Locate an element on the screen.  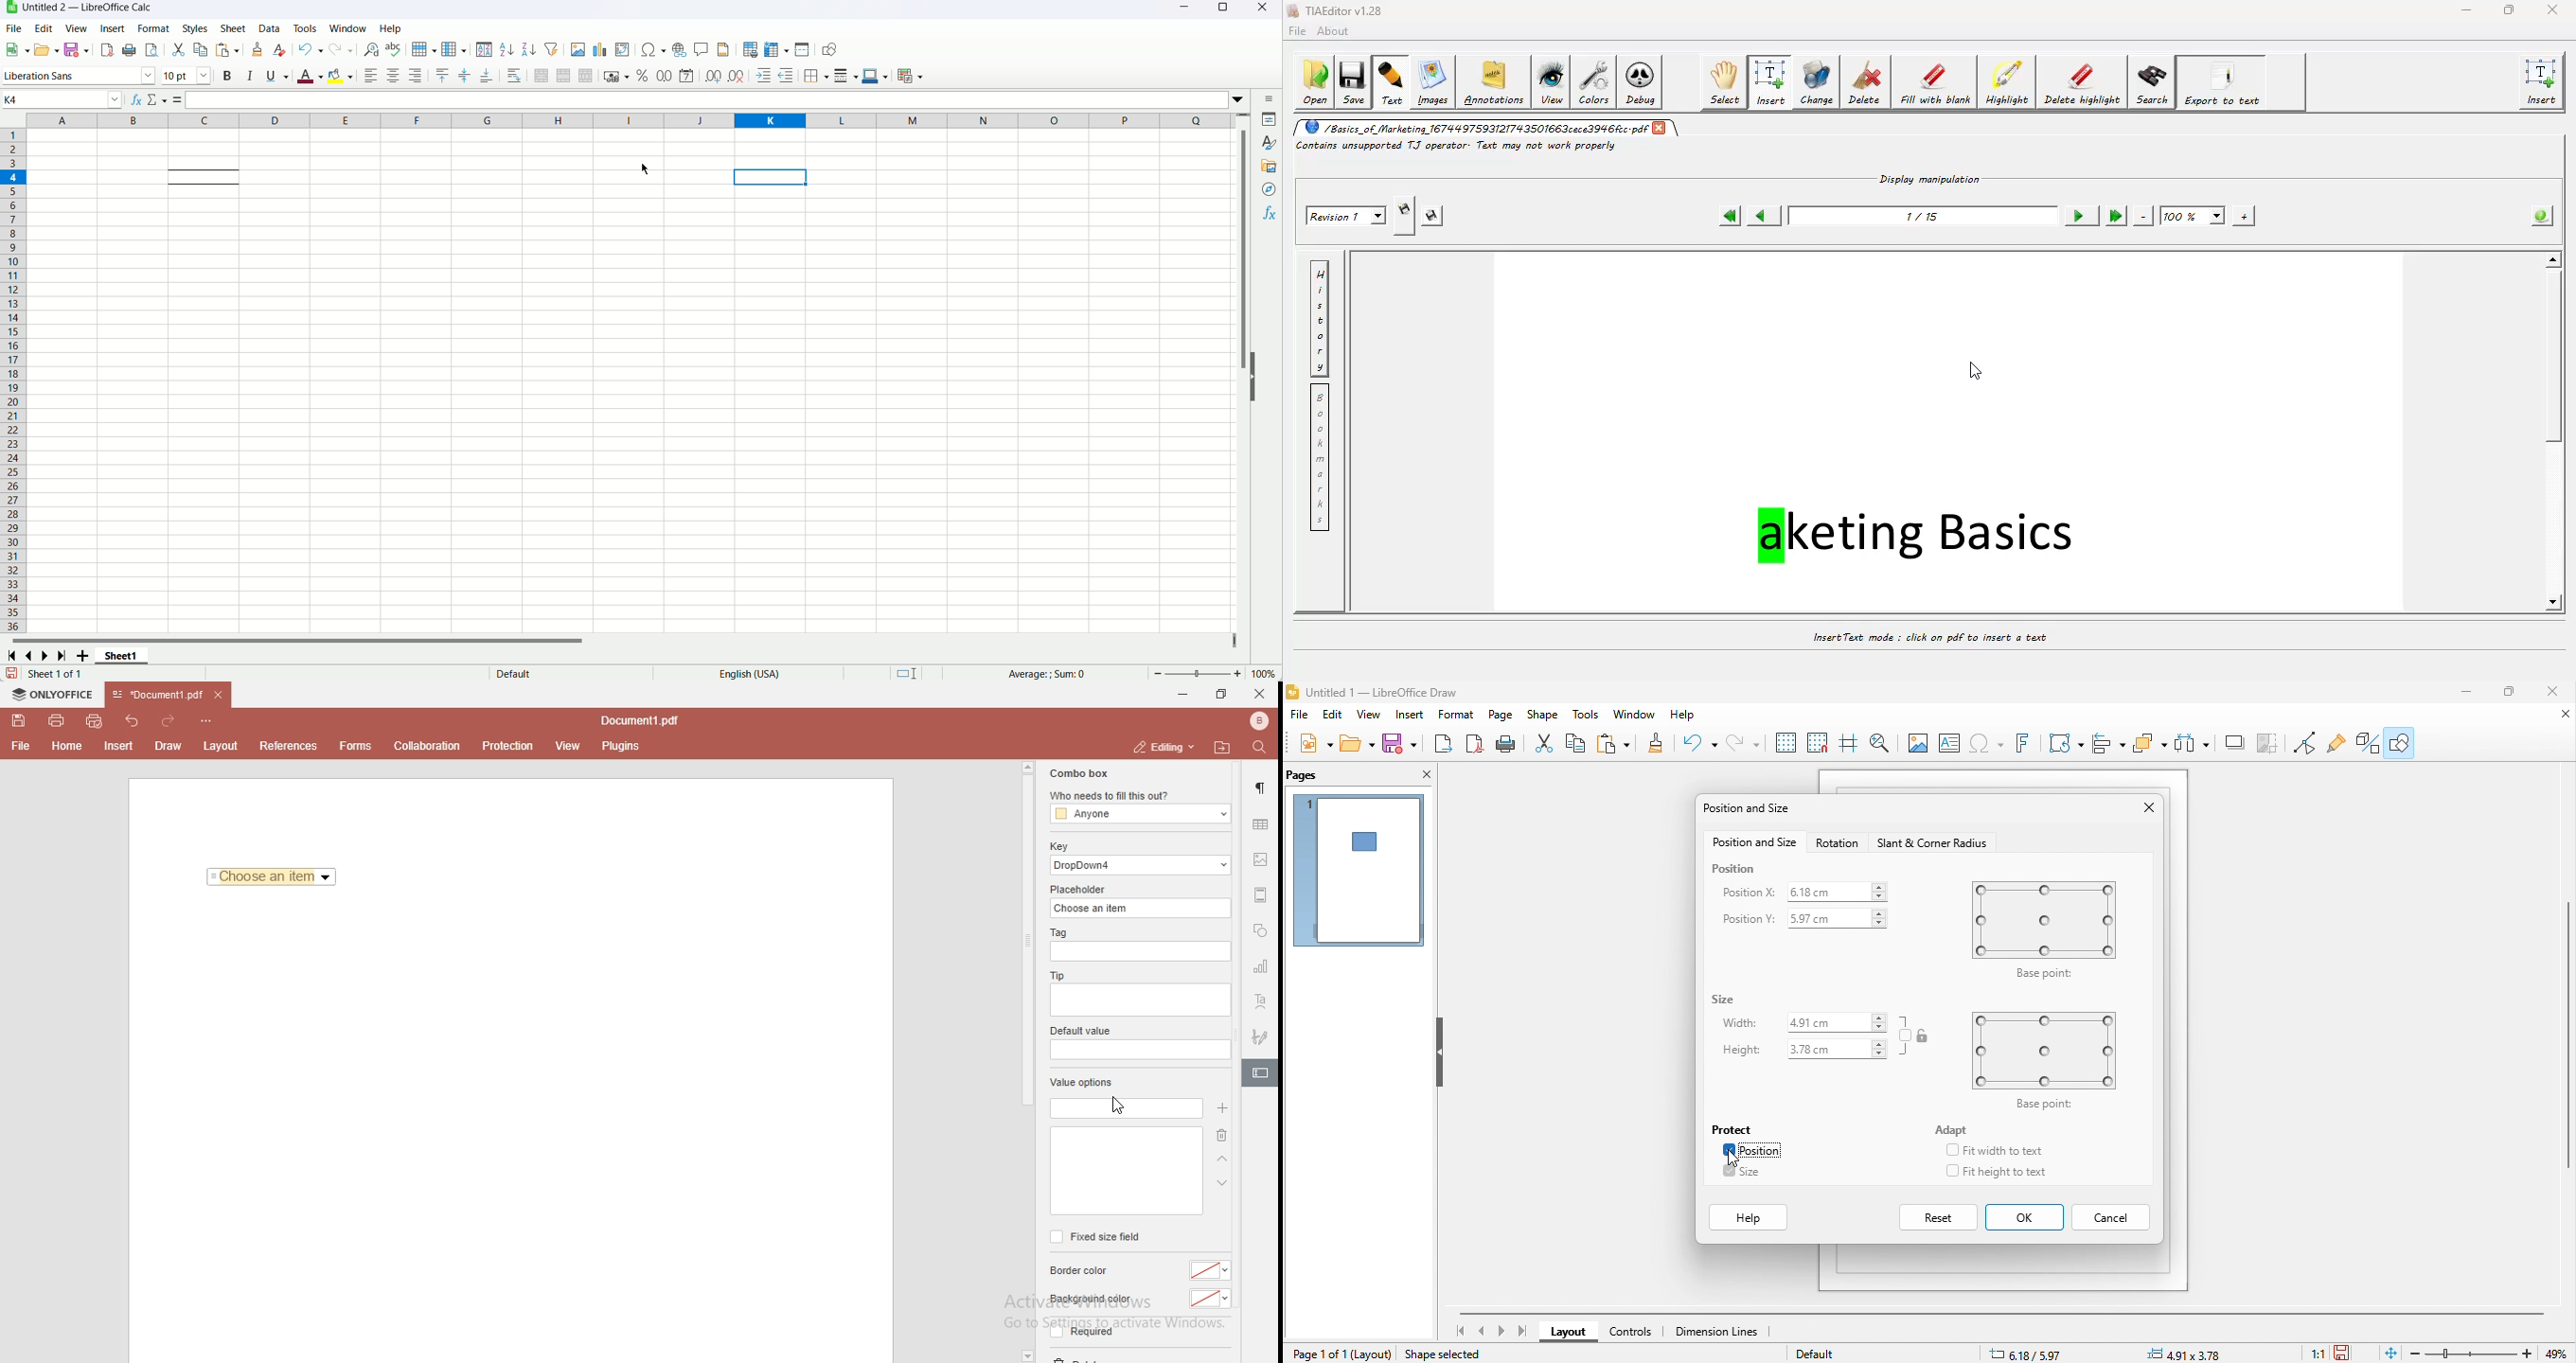
Insert hyperlink is located at coordinates (680, 49).